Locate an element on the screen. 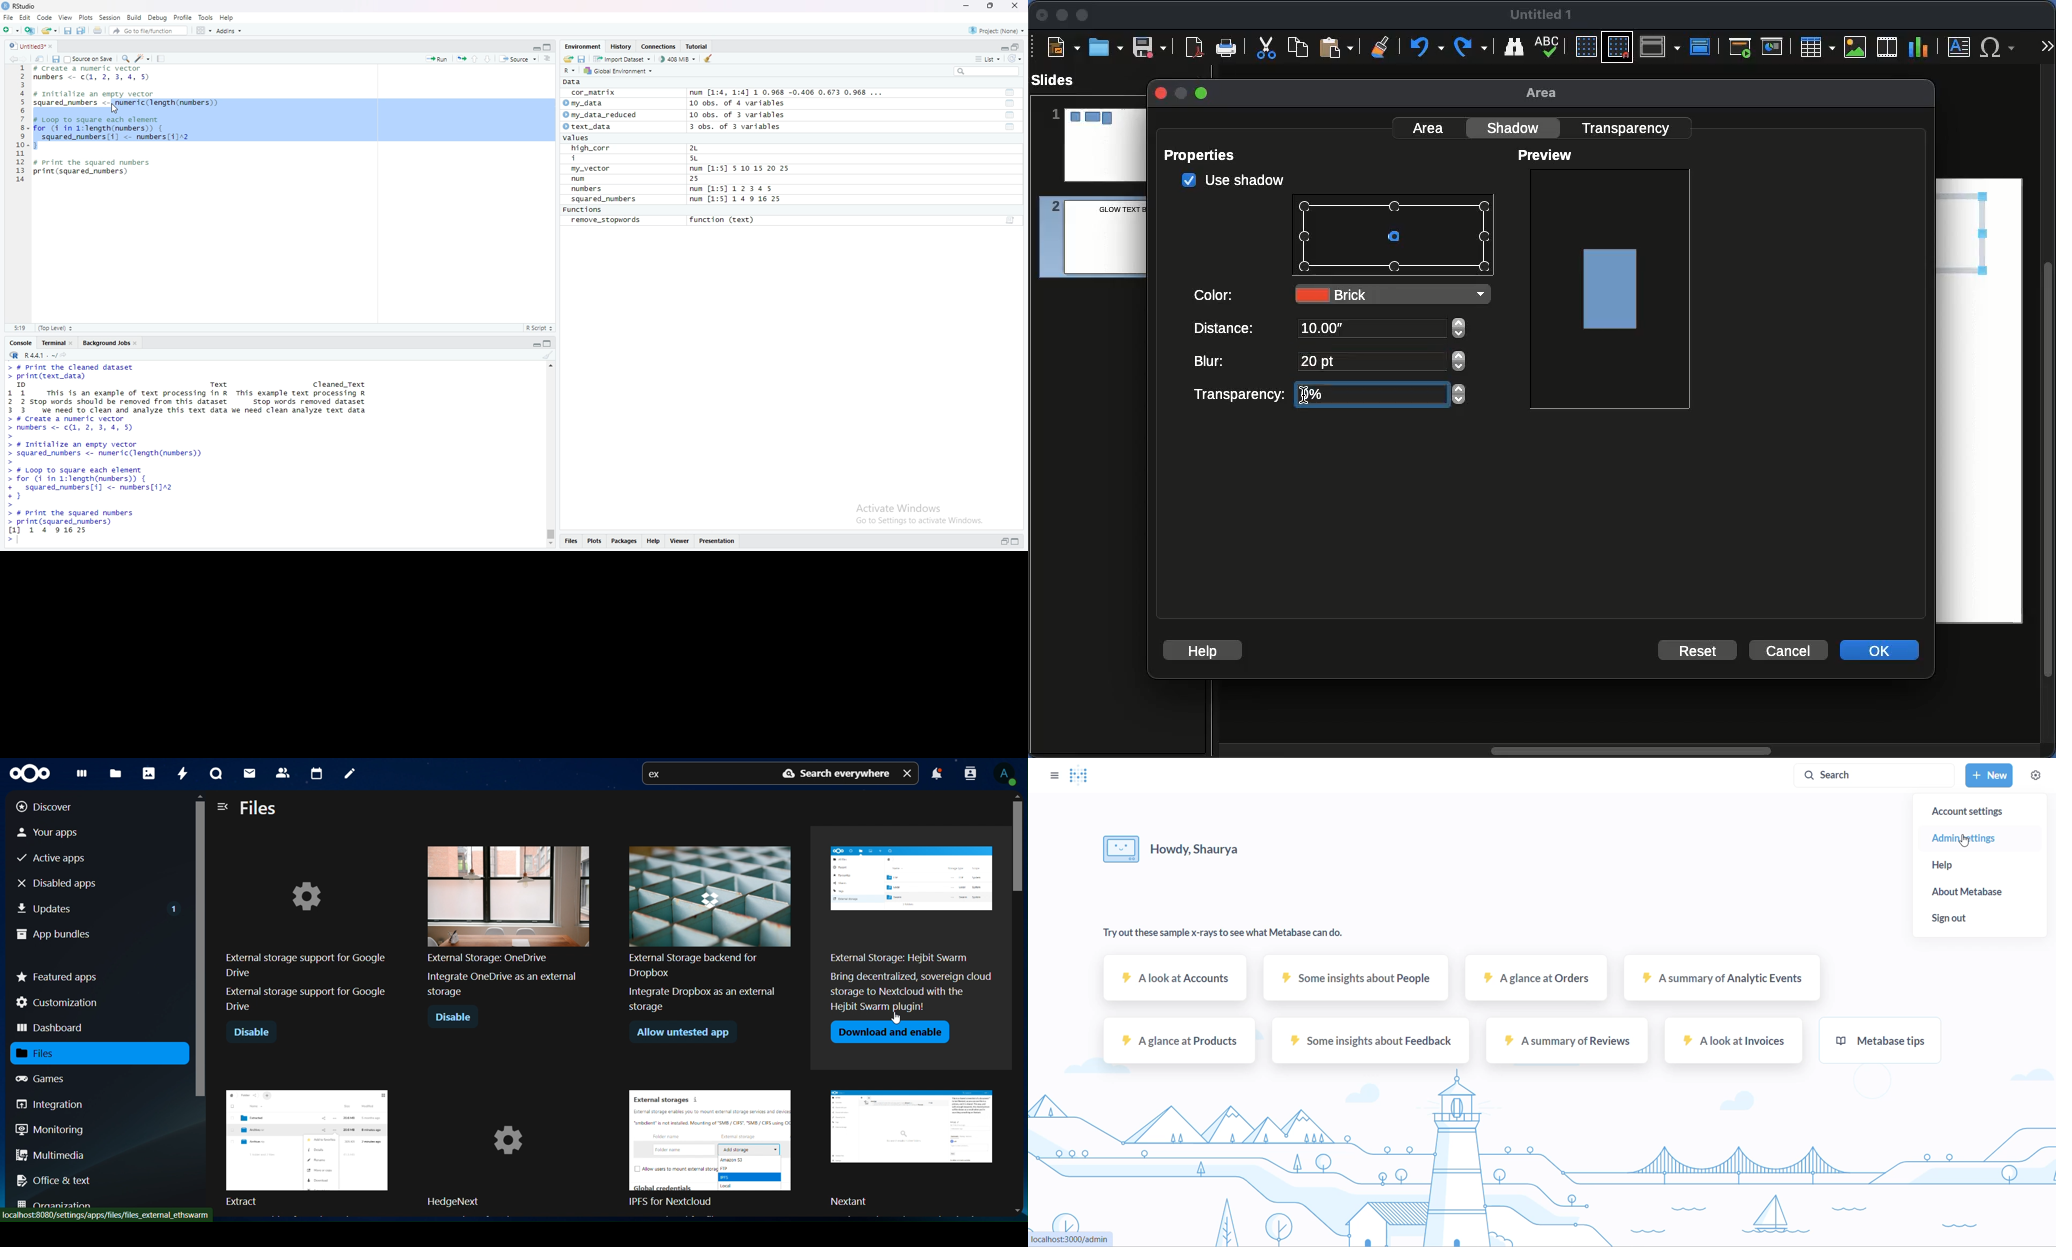 The width and height of the screenshot is (2072, 1260). organization is located at coordinates (59, 1204).